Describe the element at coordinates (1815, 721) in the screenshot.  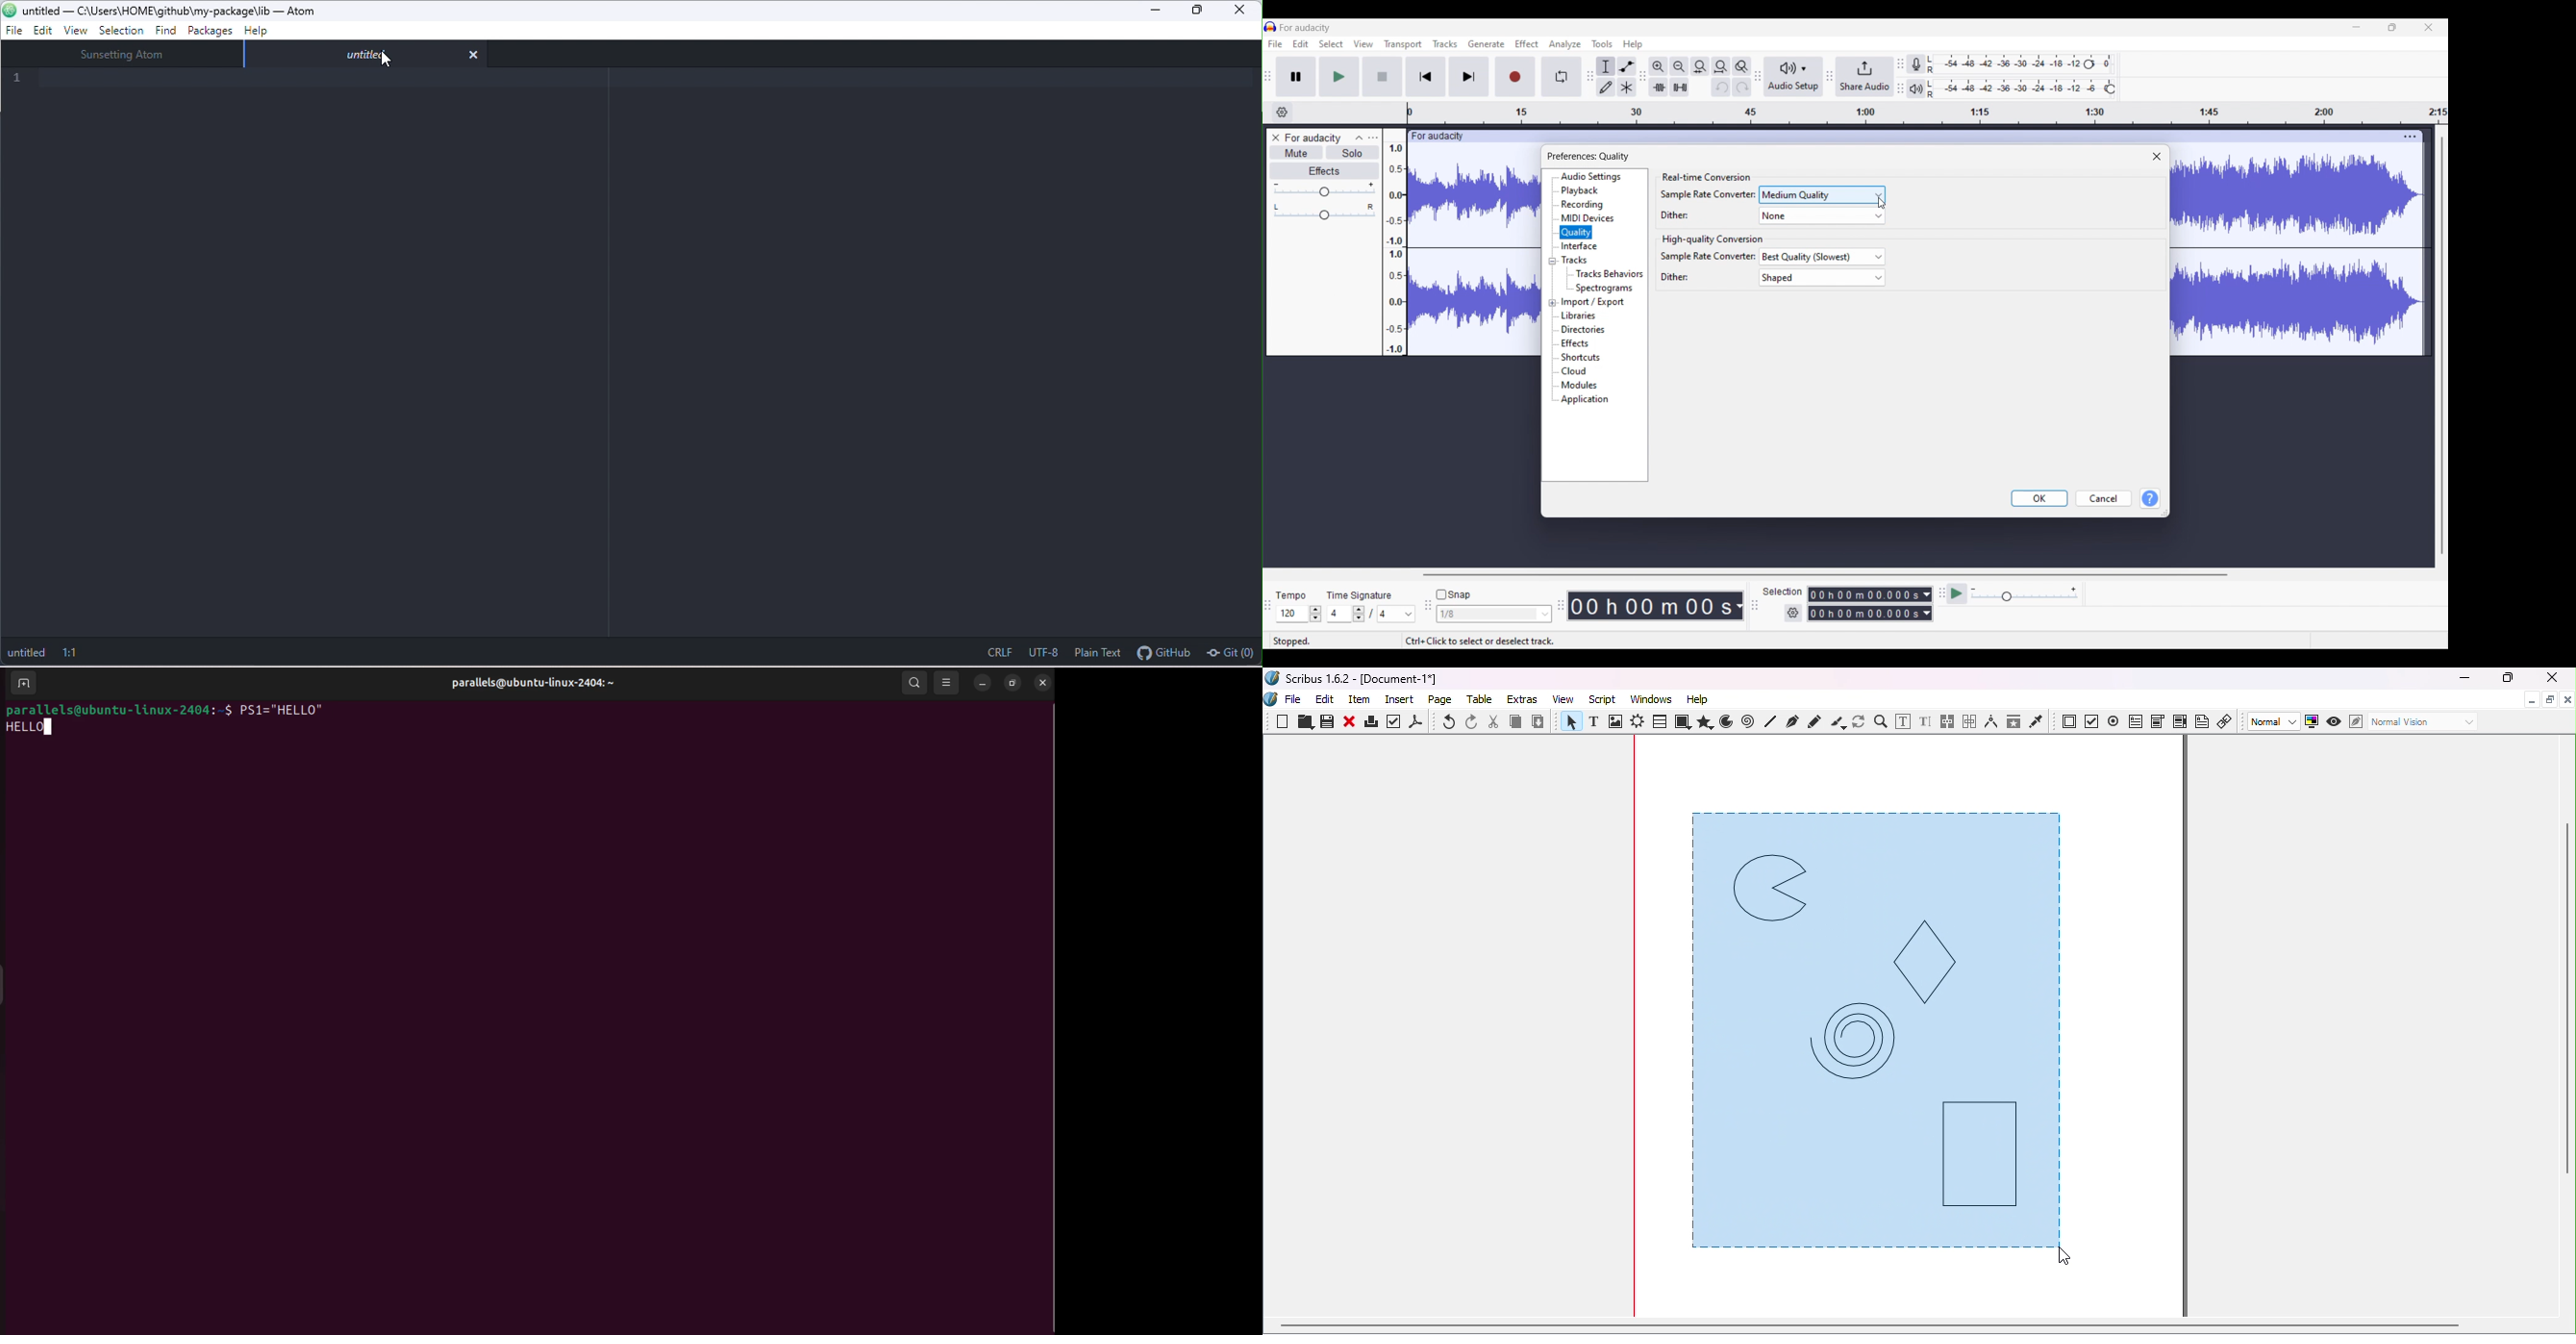
I see `Freehand line` at that location.